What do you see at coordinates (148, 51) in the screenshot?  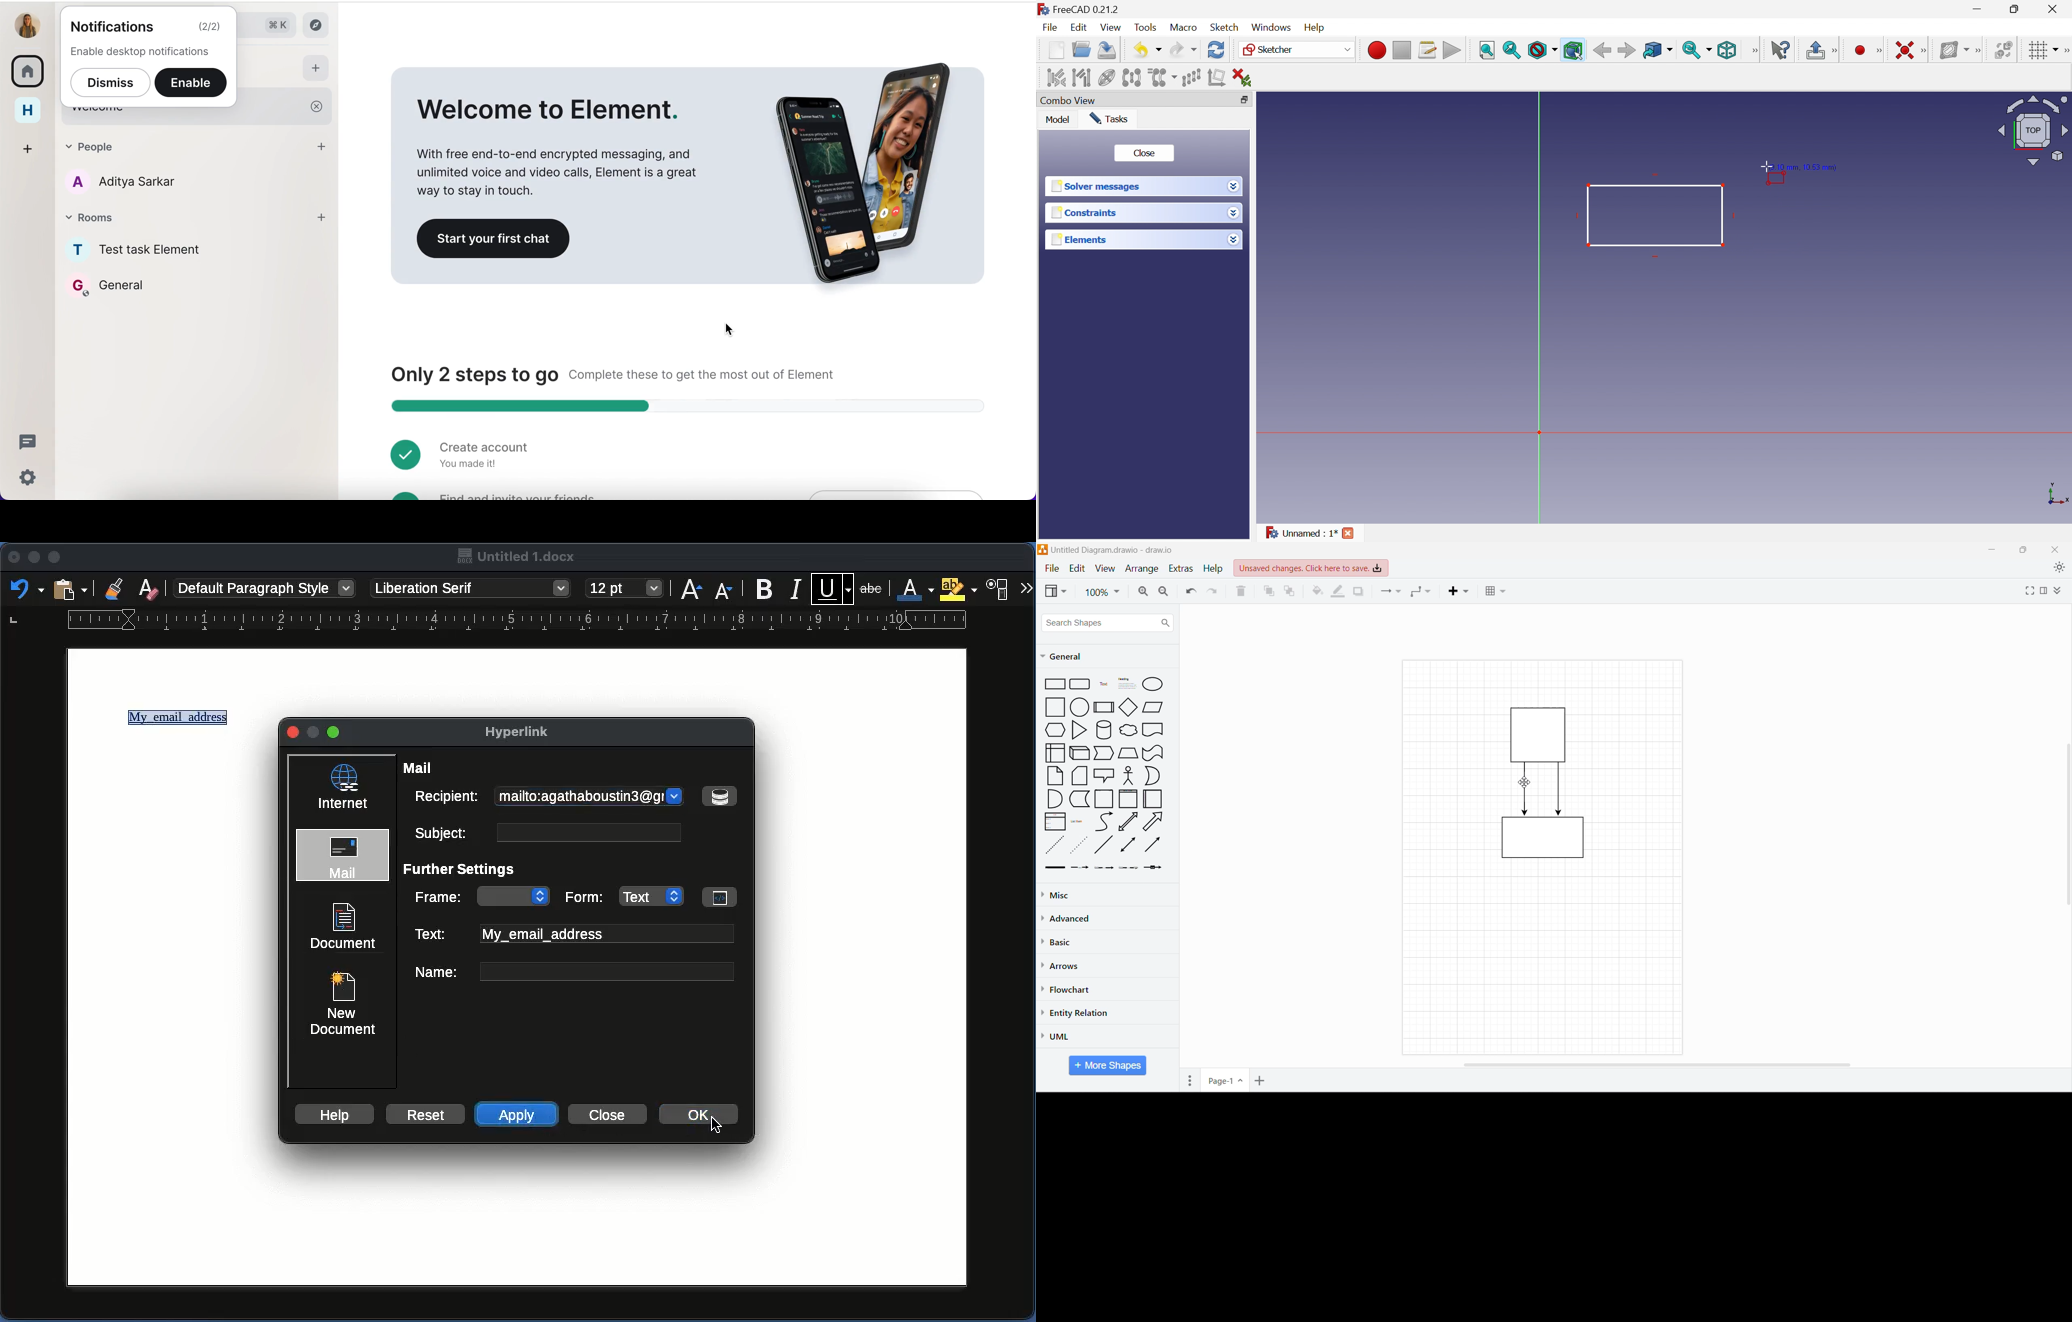 I see `enable desktop notifications` at bounding box center [148, 51].